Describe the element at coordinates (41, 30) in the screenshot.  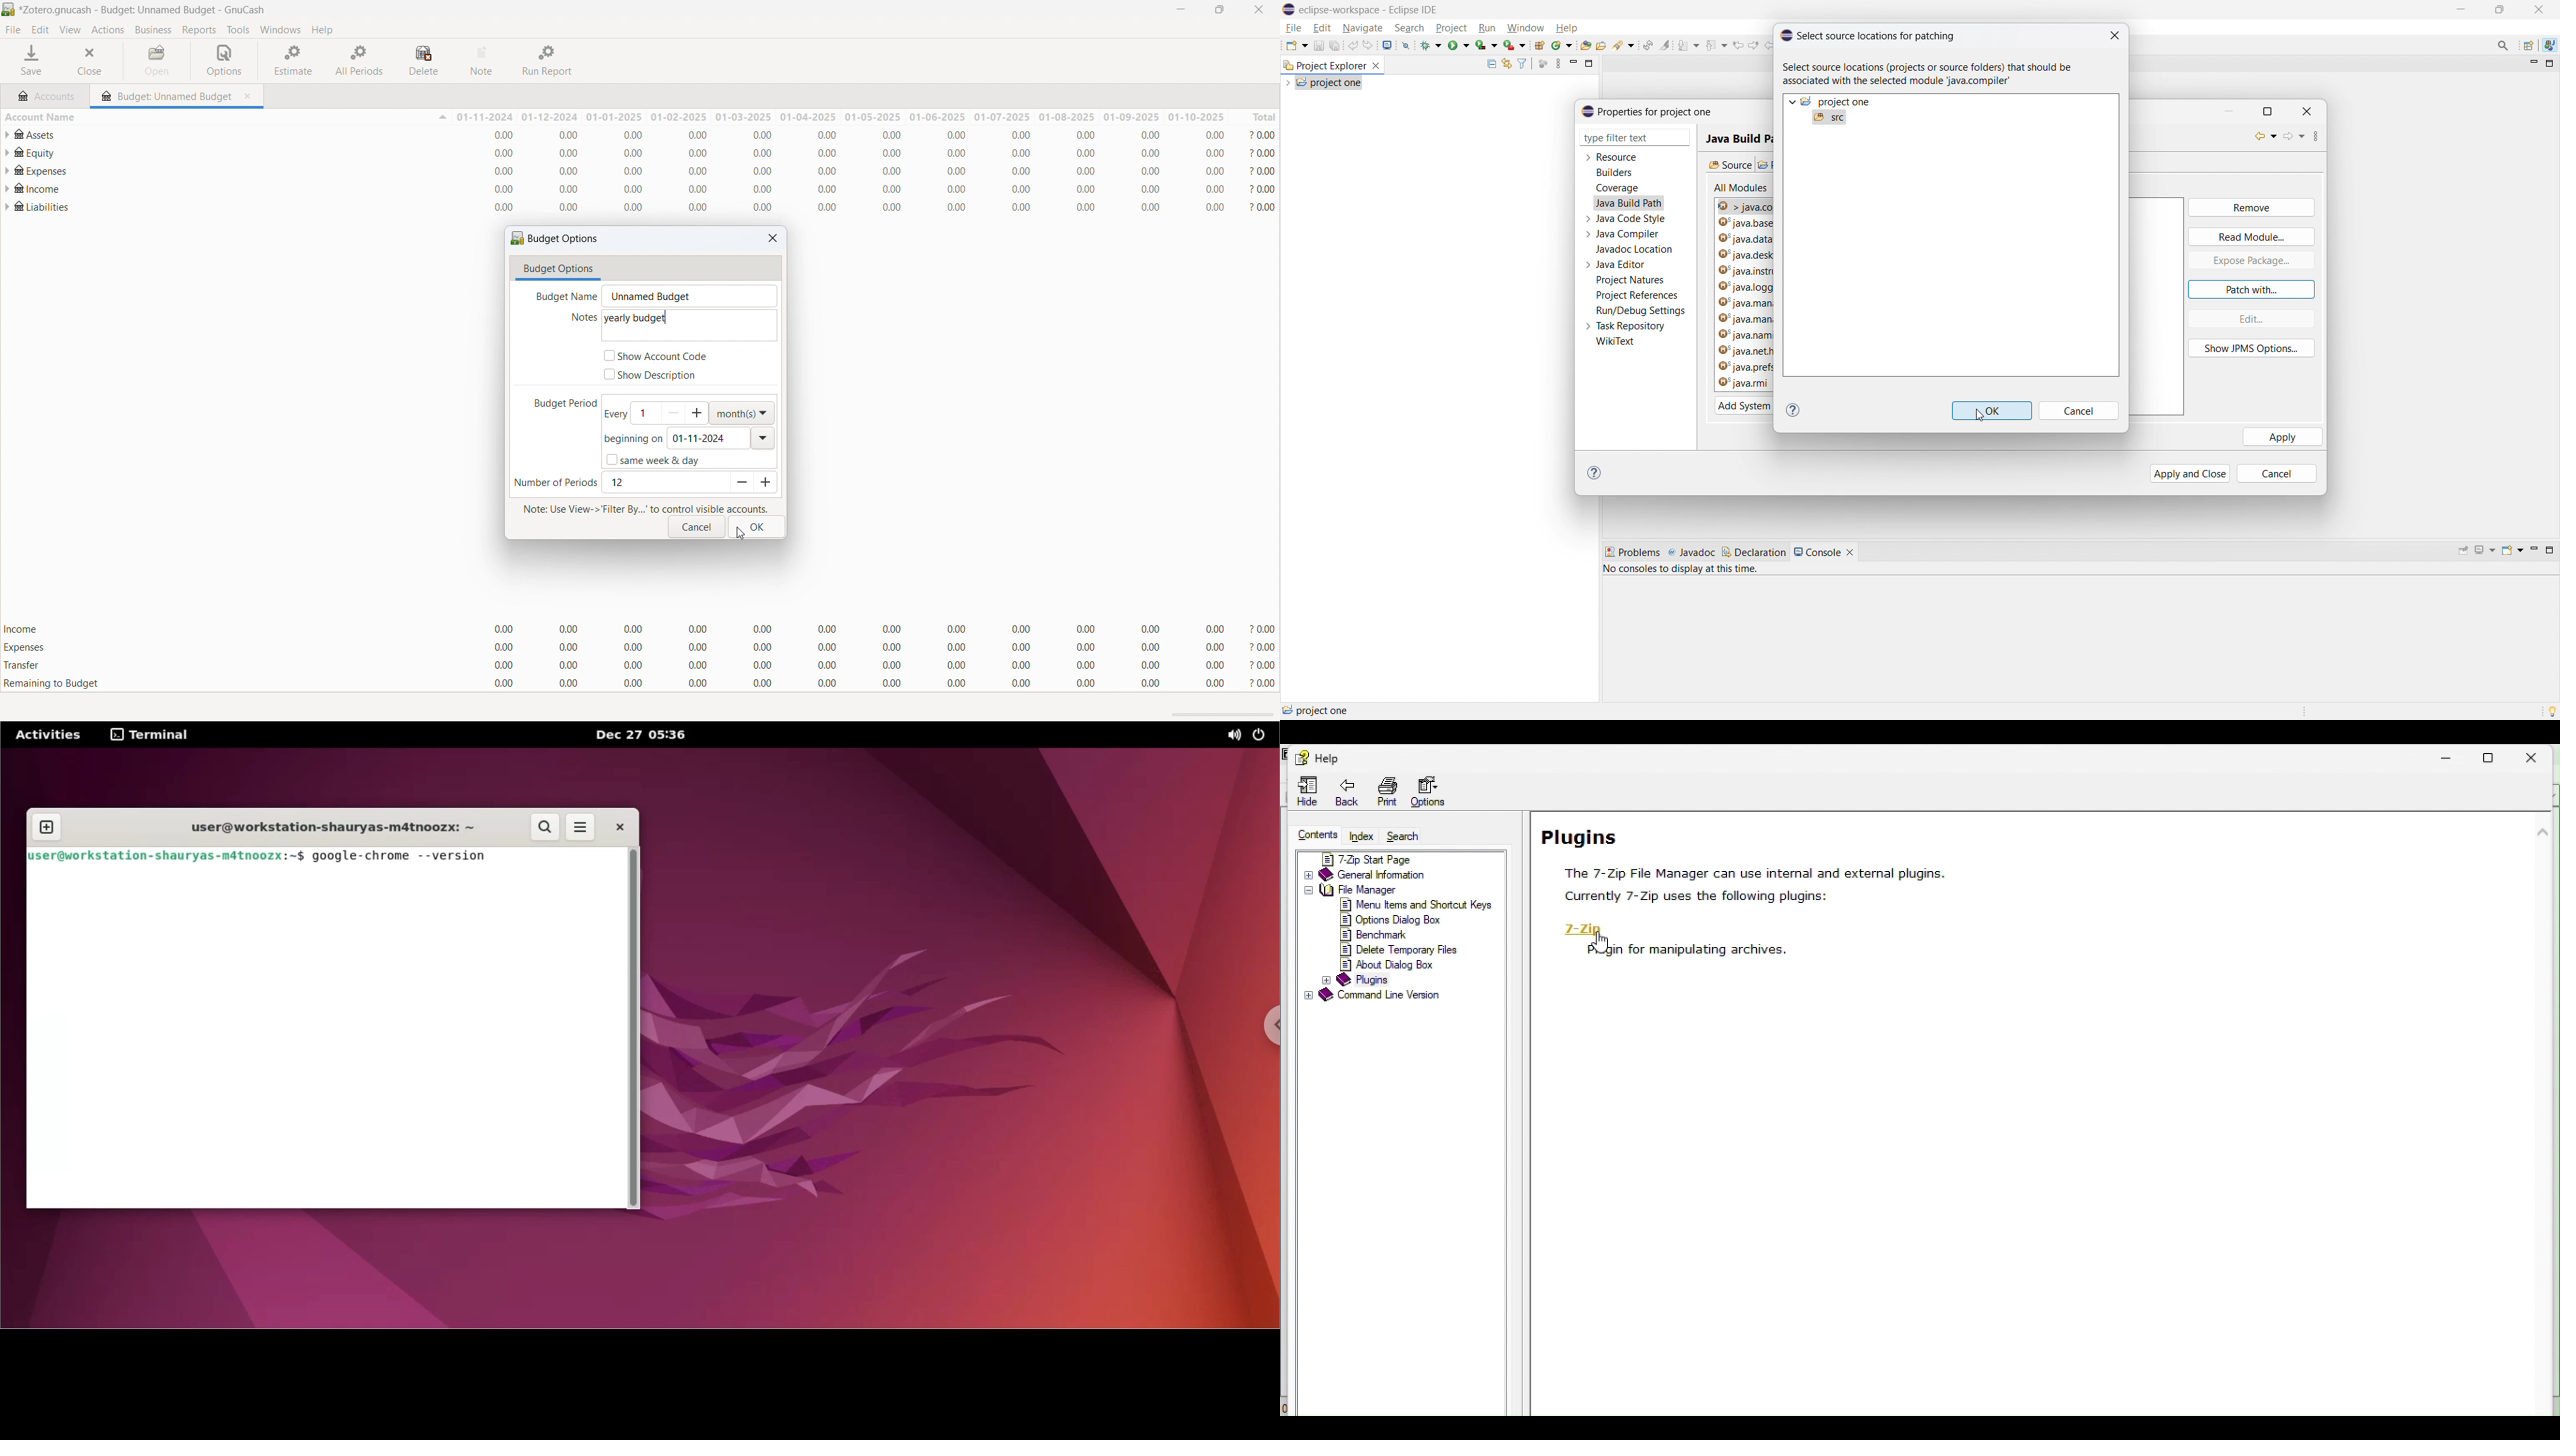
I see `edit` at that location.